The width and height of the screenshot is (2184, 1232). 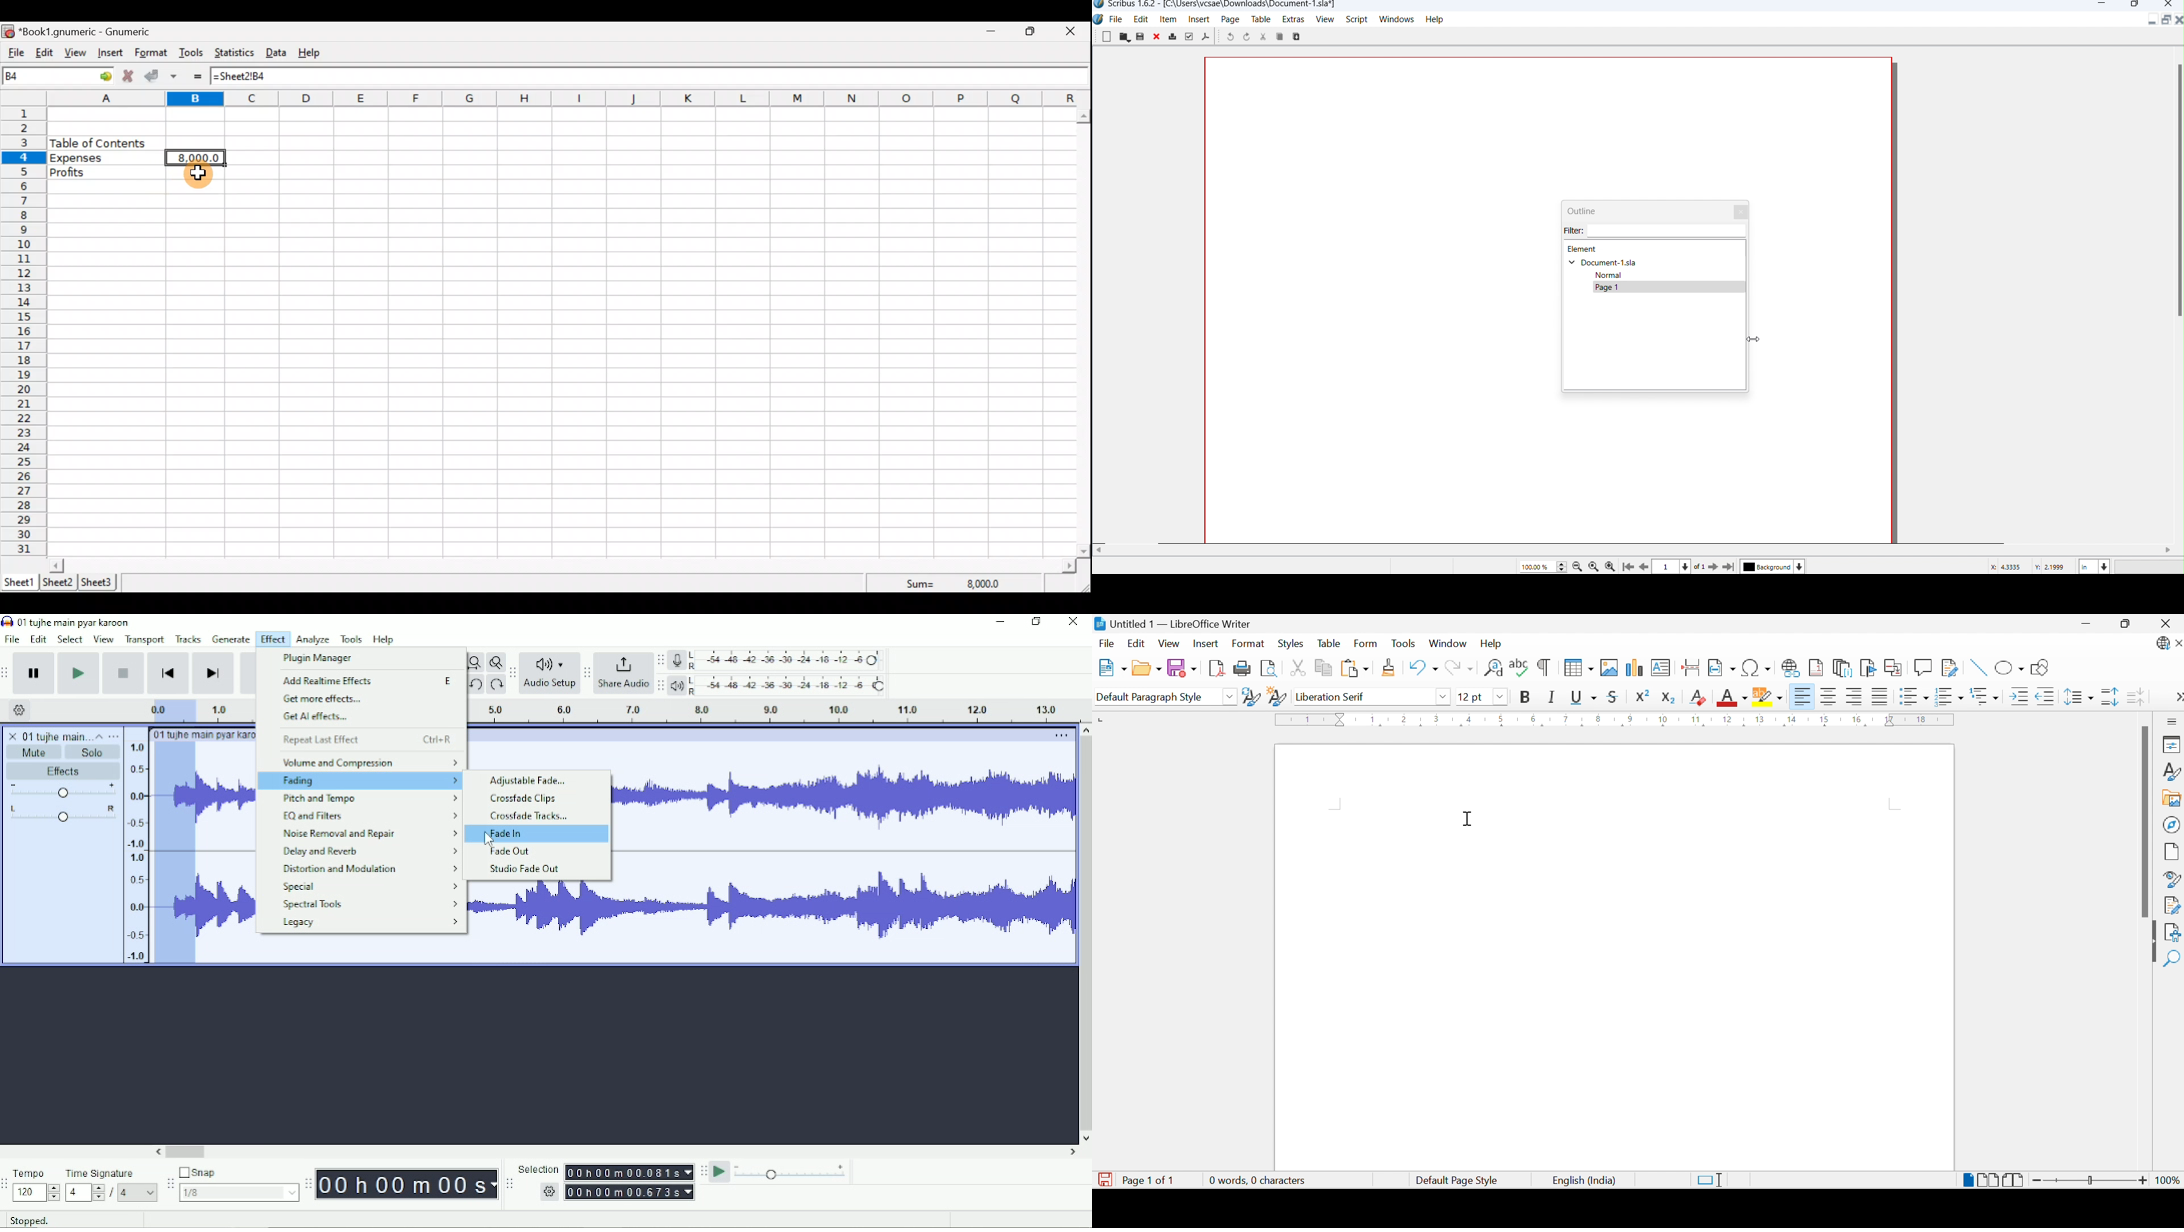 I want to click on Audacity audio setup toolbar, so click(x=512, y=673).